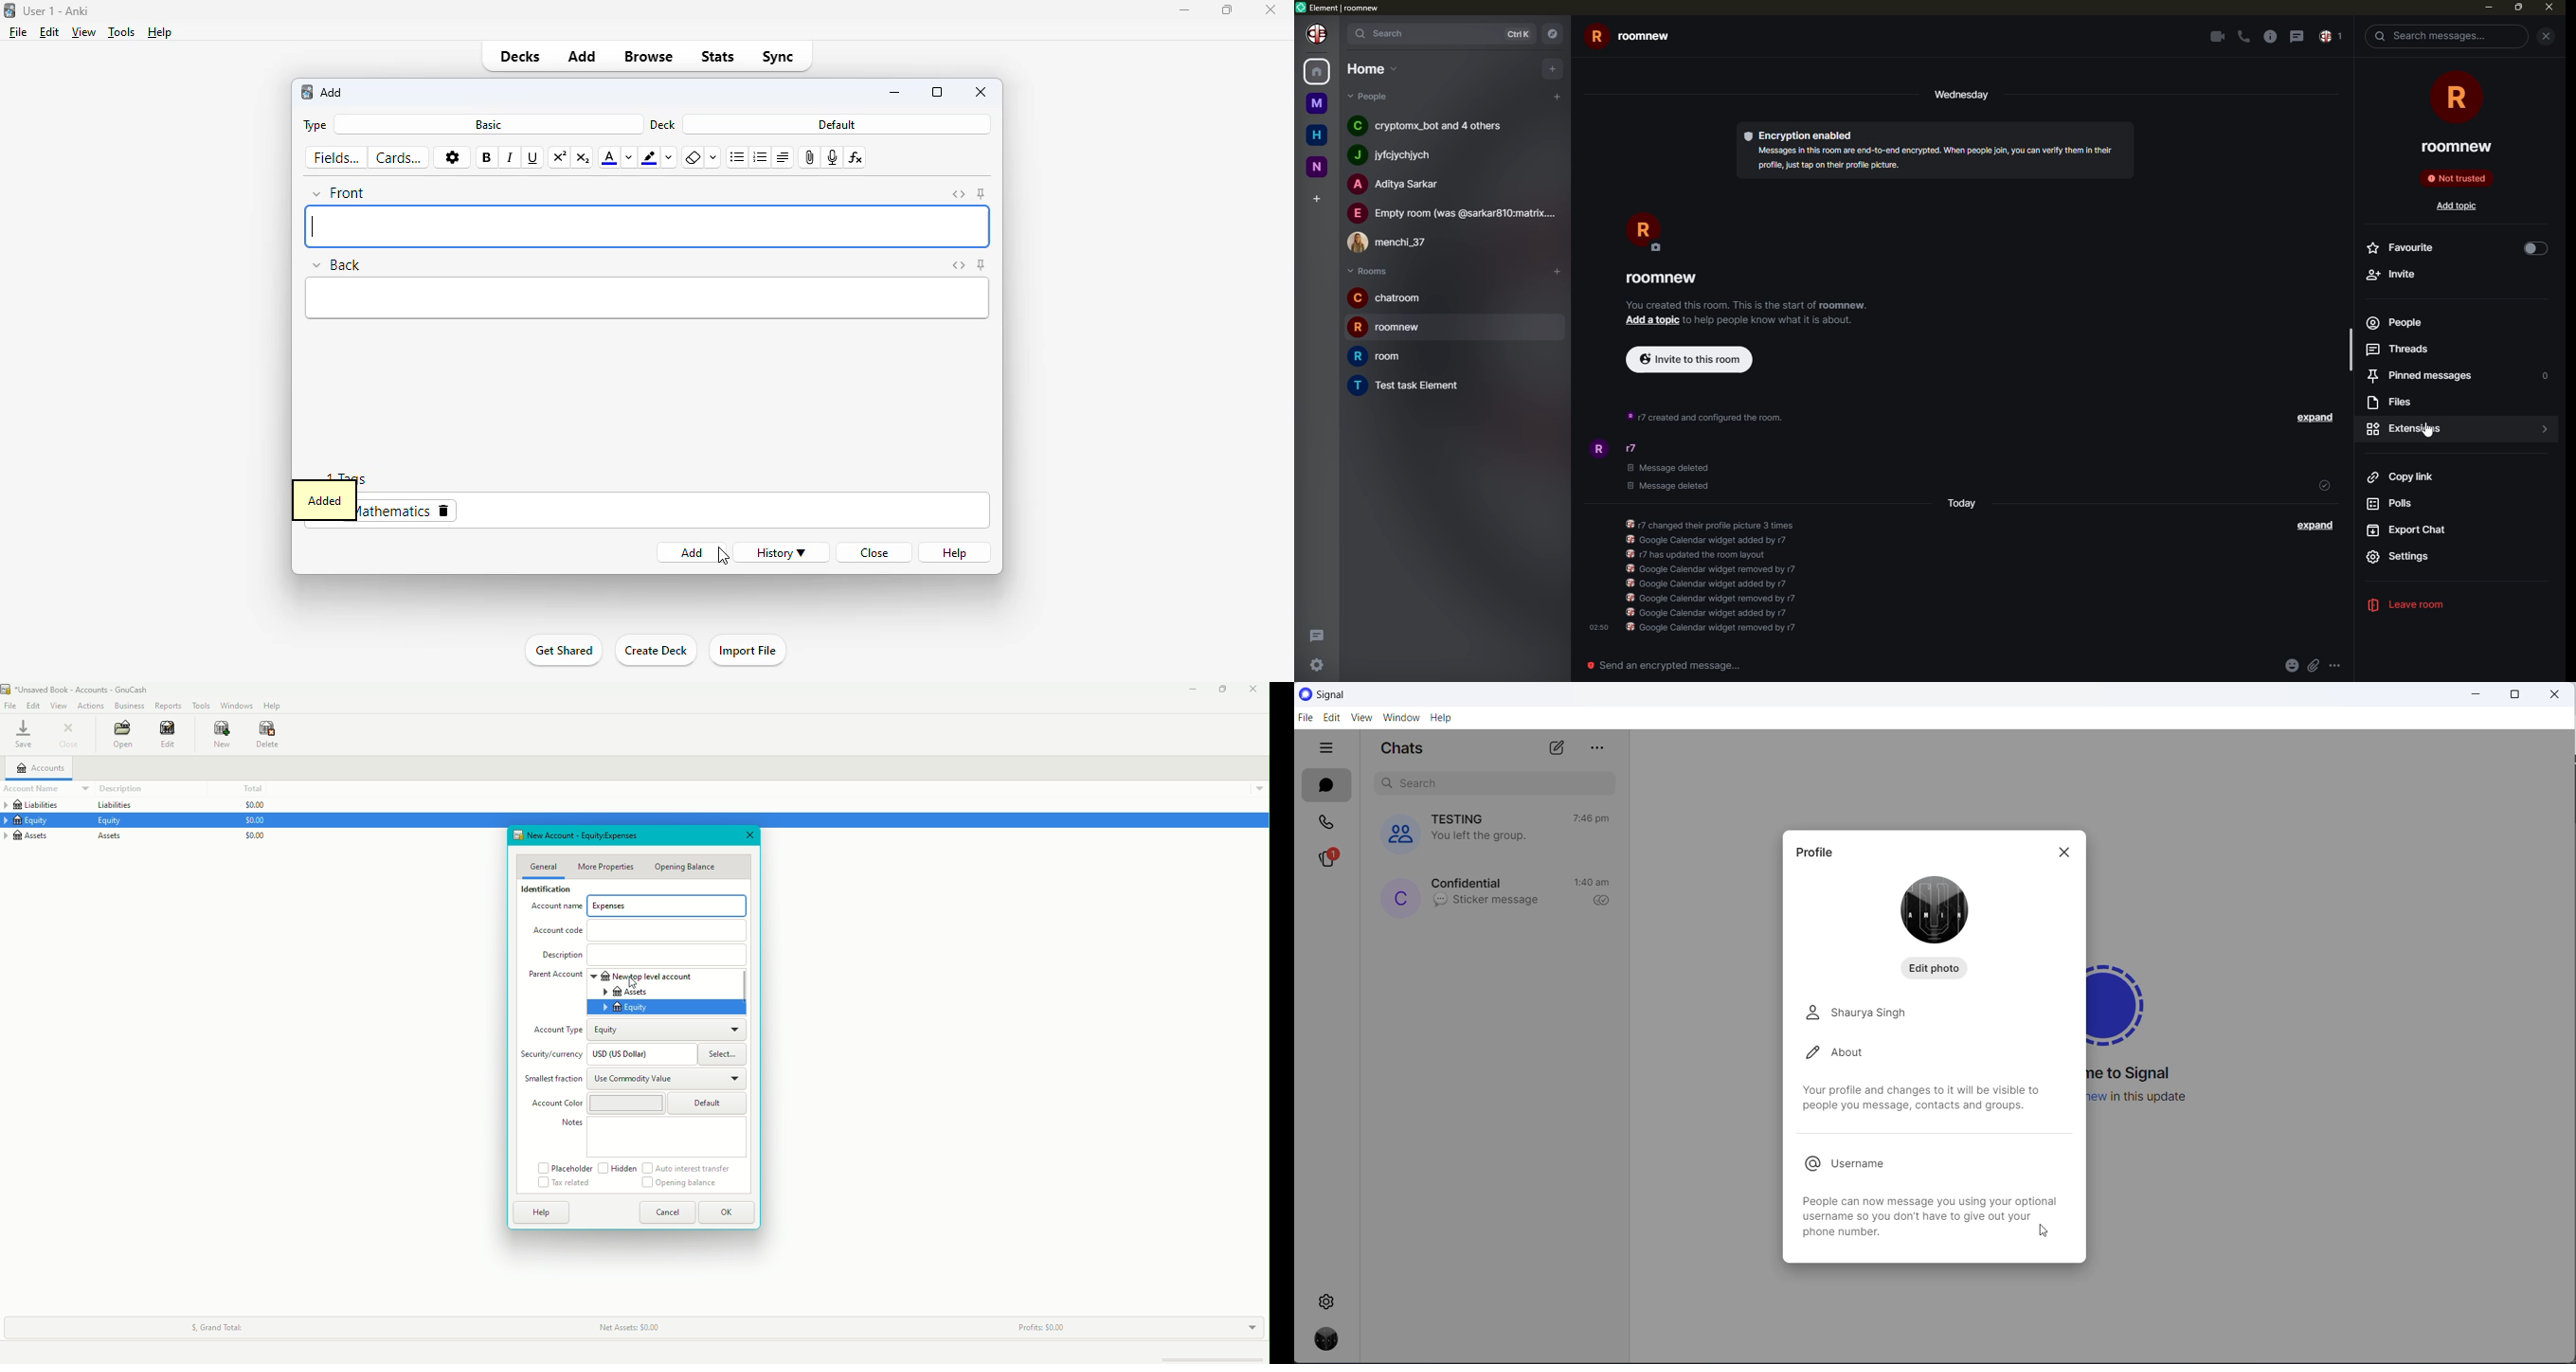 The height and width of the screenshot is (1372, 2576). What do you see at coordinates (648, 297) in the screenshot?
I see `back` at bounding box center [648, 297].